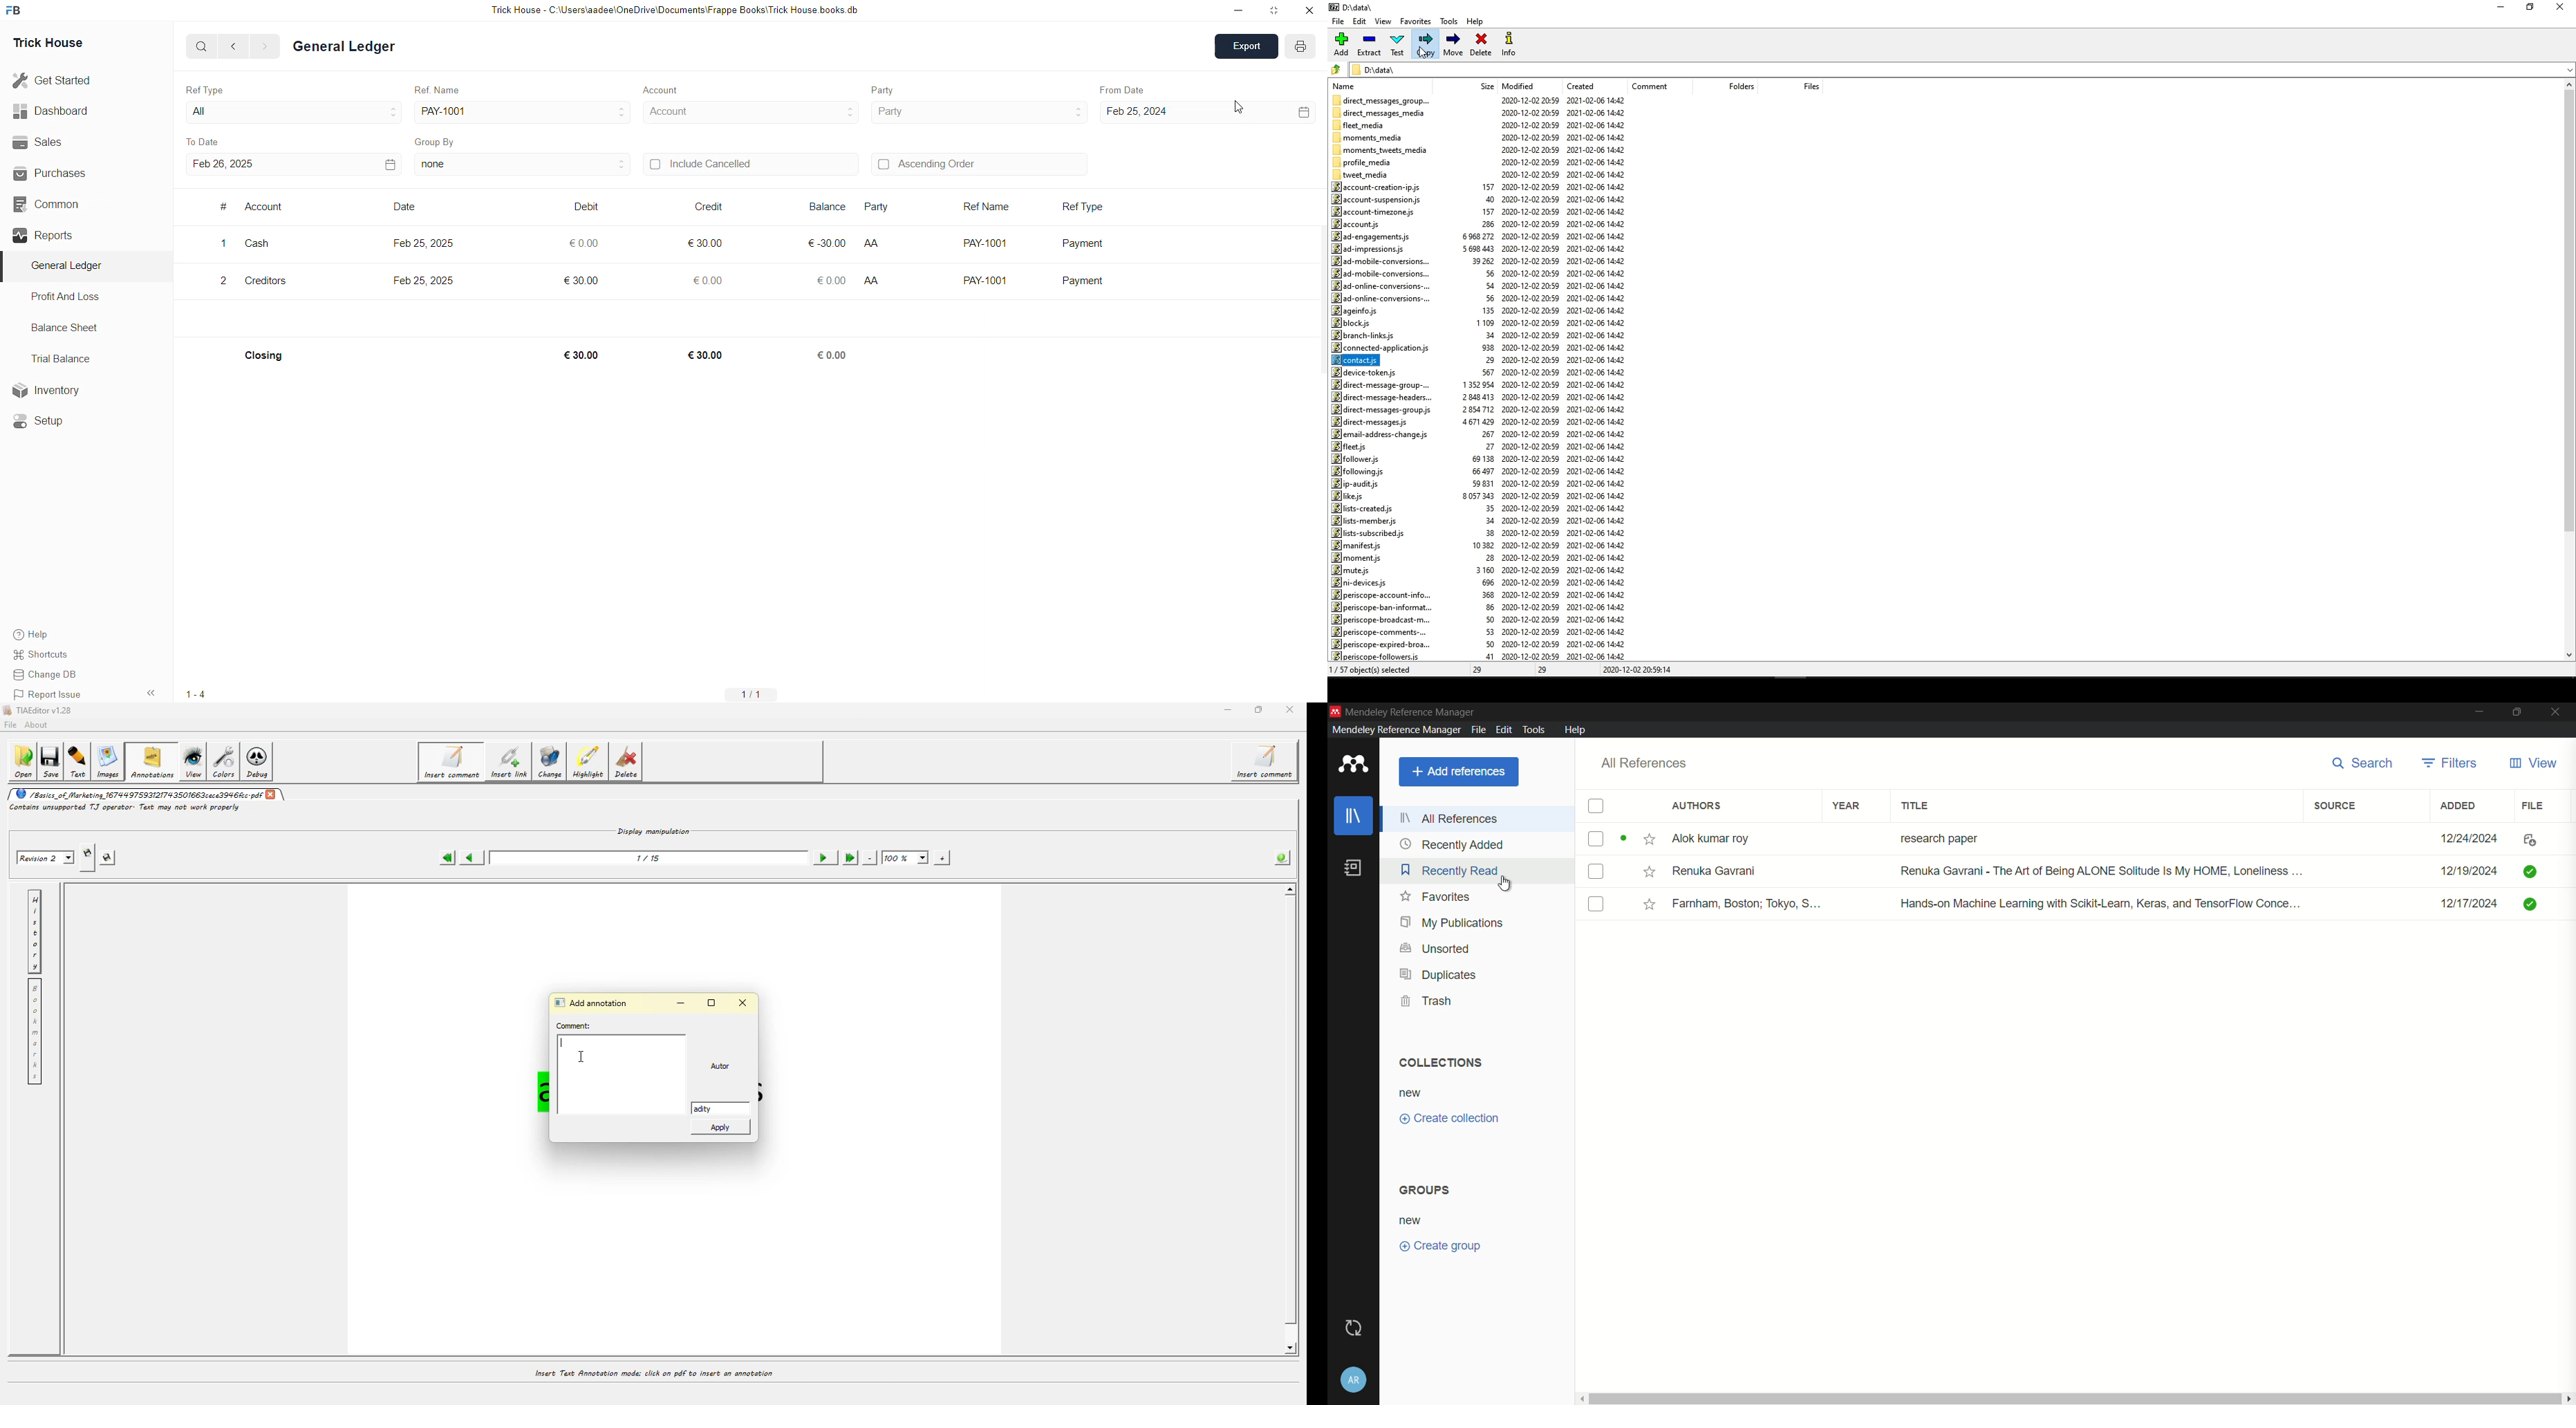 This screenshot has height=1428, width=2576. What do you see at coordinates (1504, 730) in the screenshot?
I see `edit menu` at bounding box center [1504, 730].